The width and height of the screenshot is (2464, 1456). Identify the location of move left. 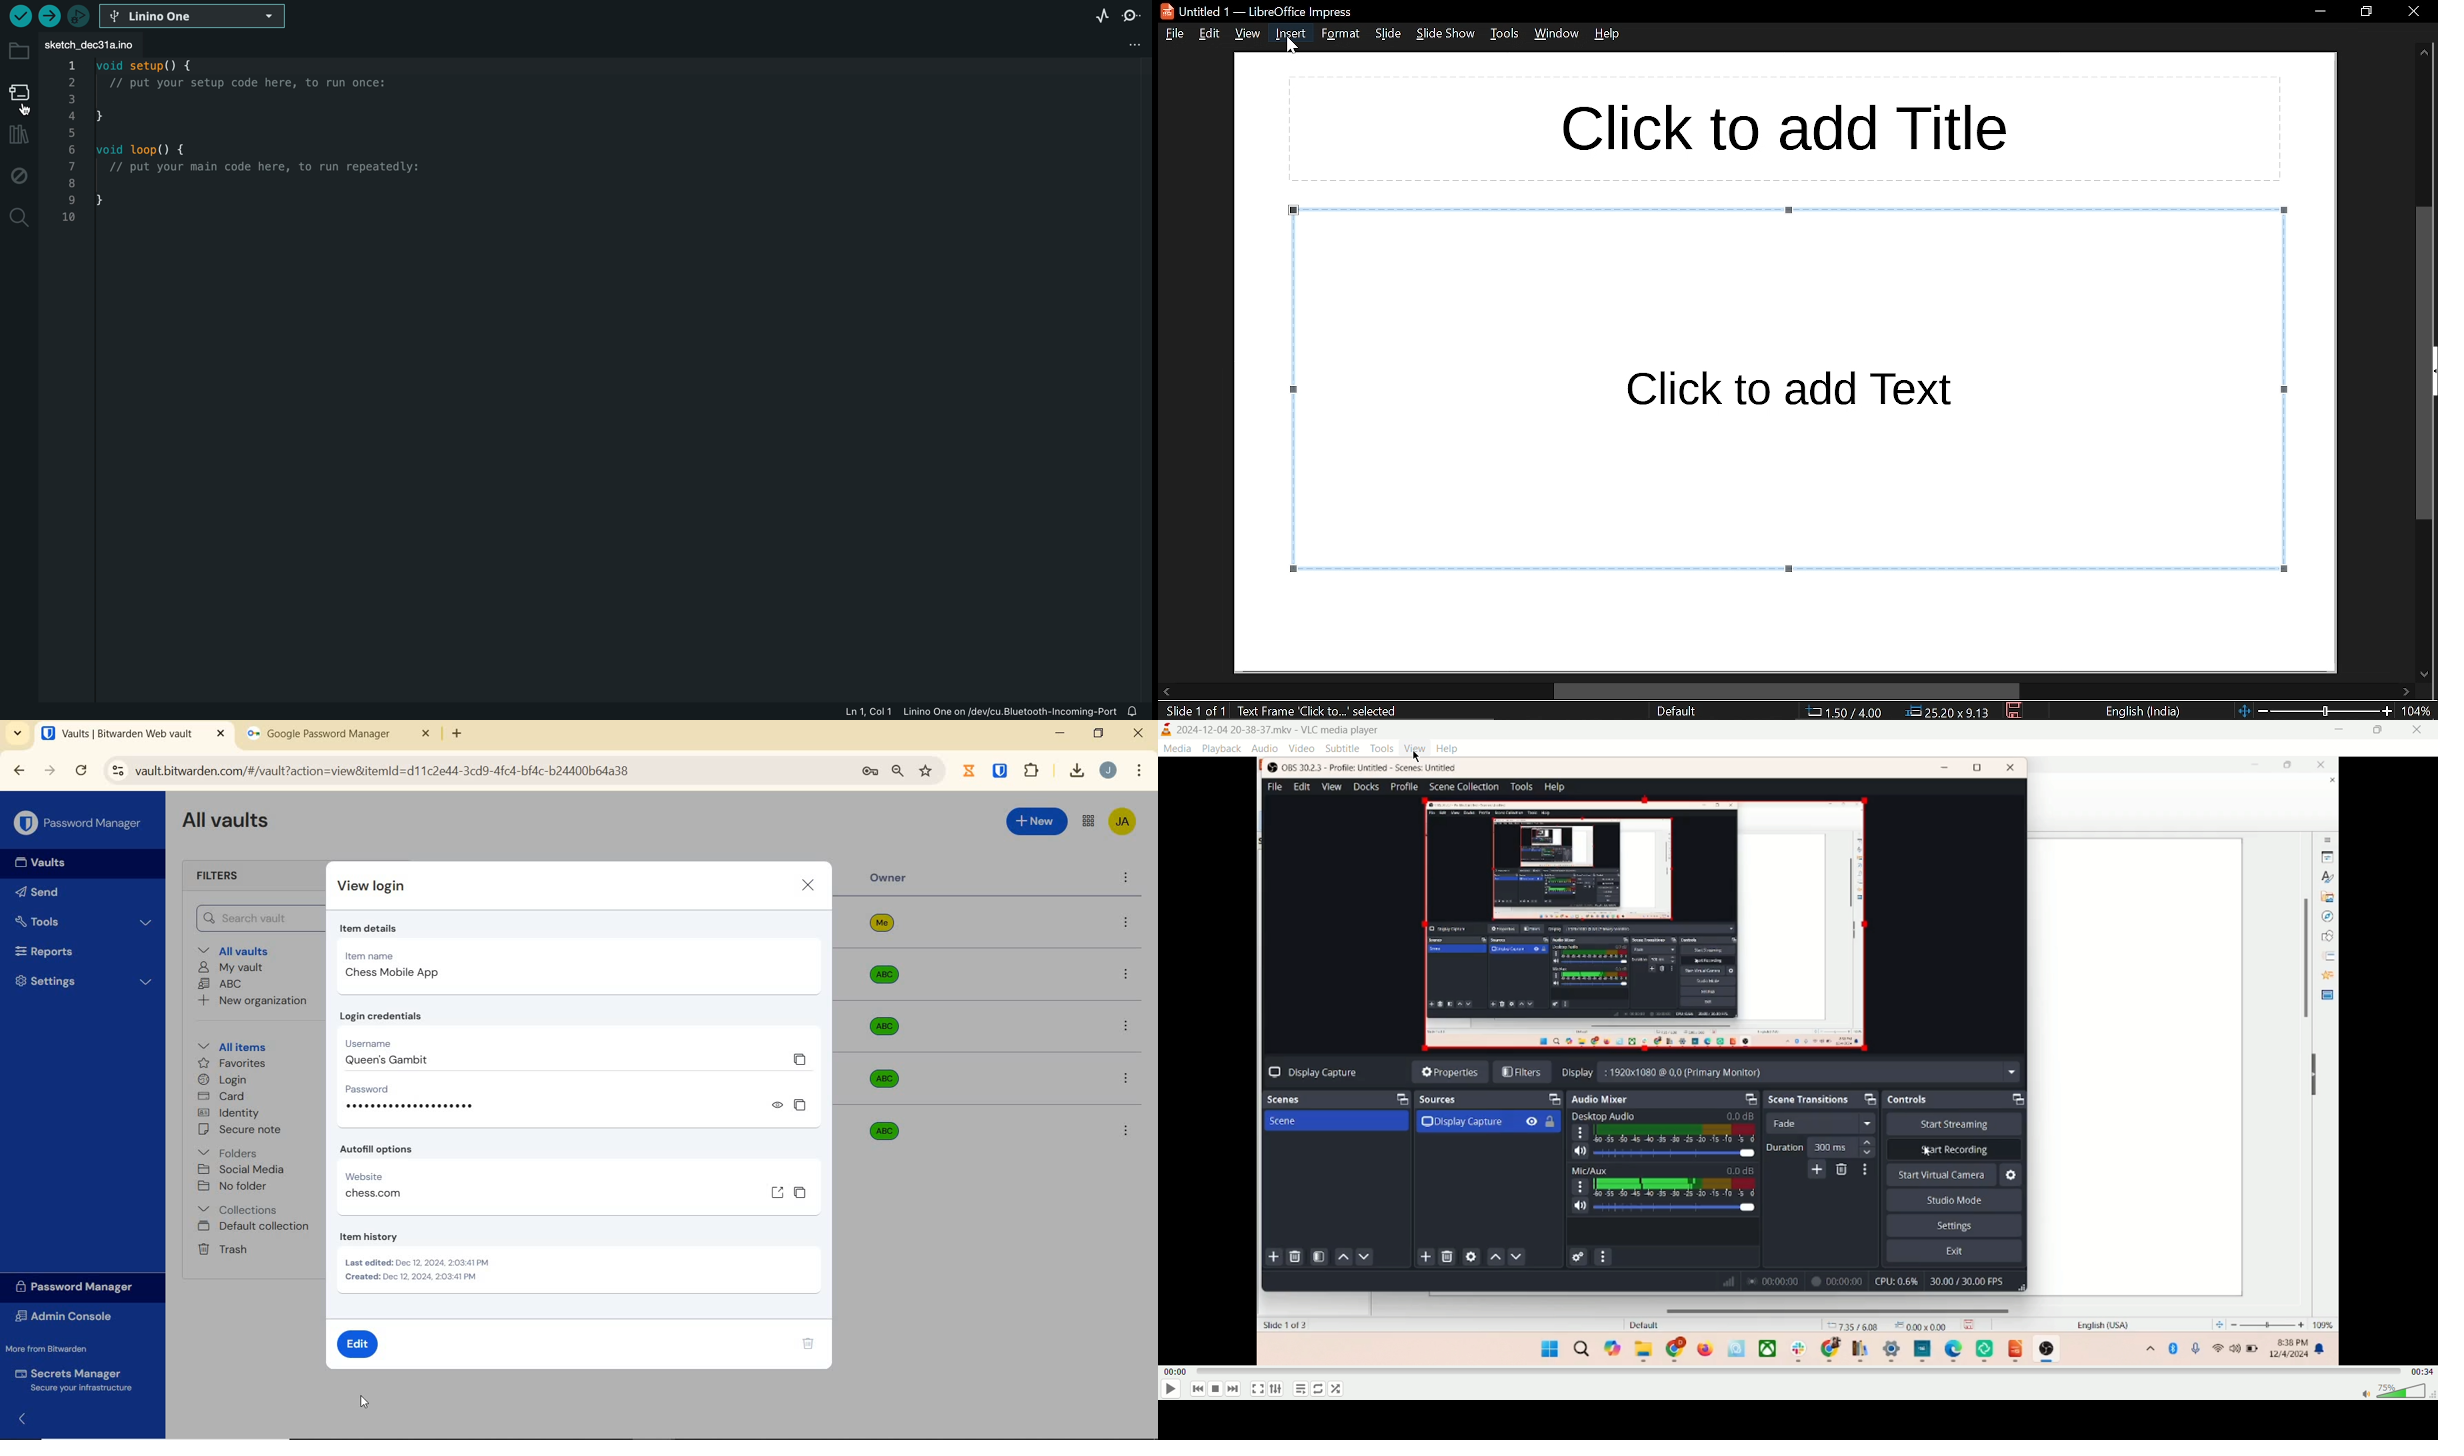
(1166, 692).